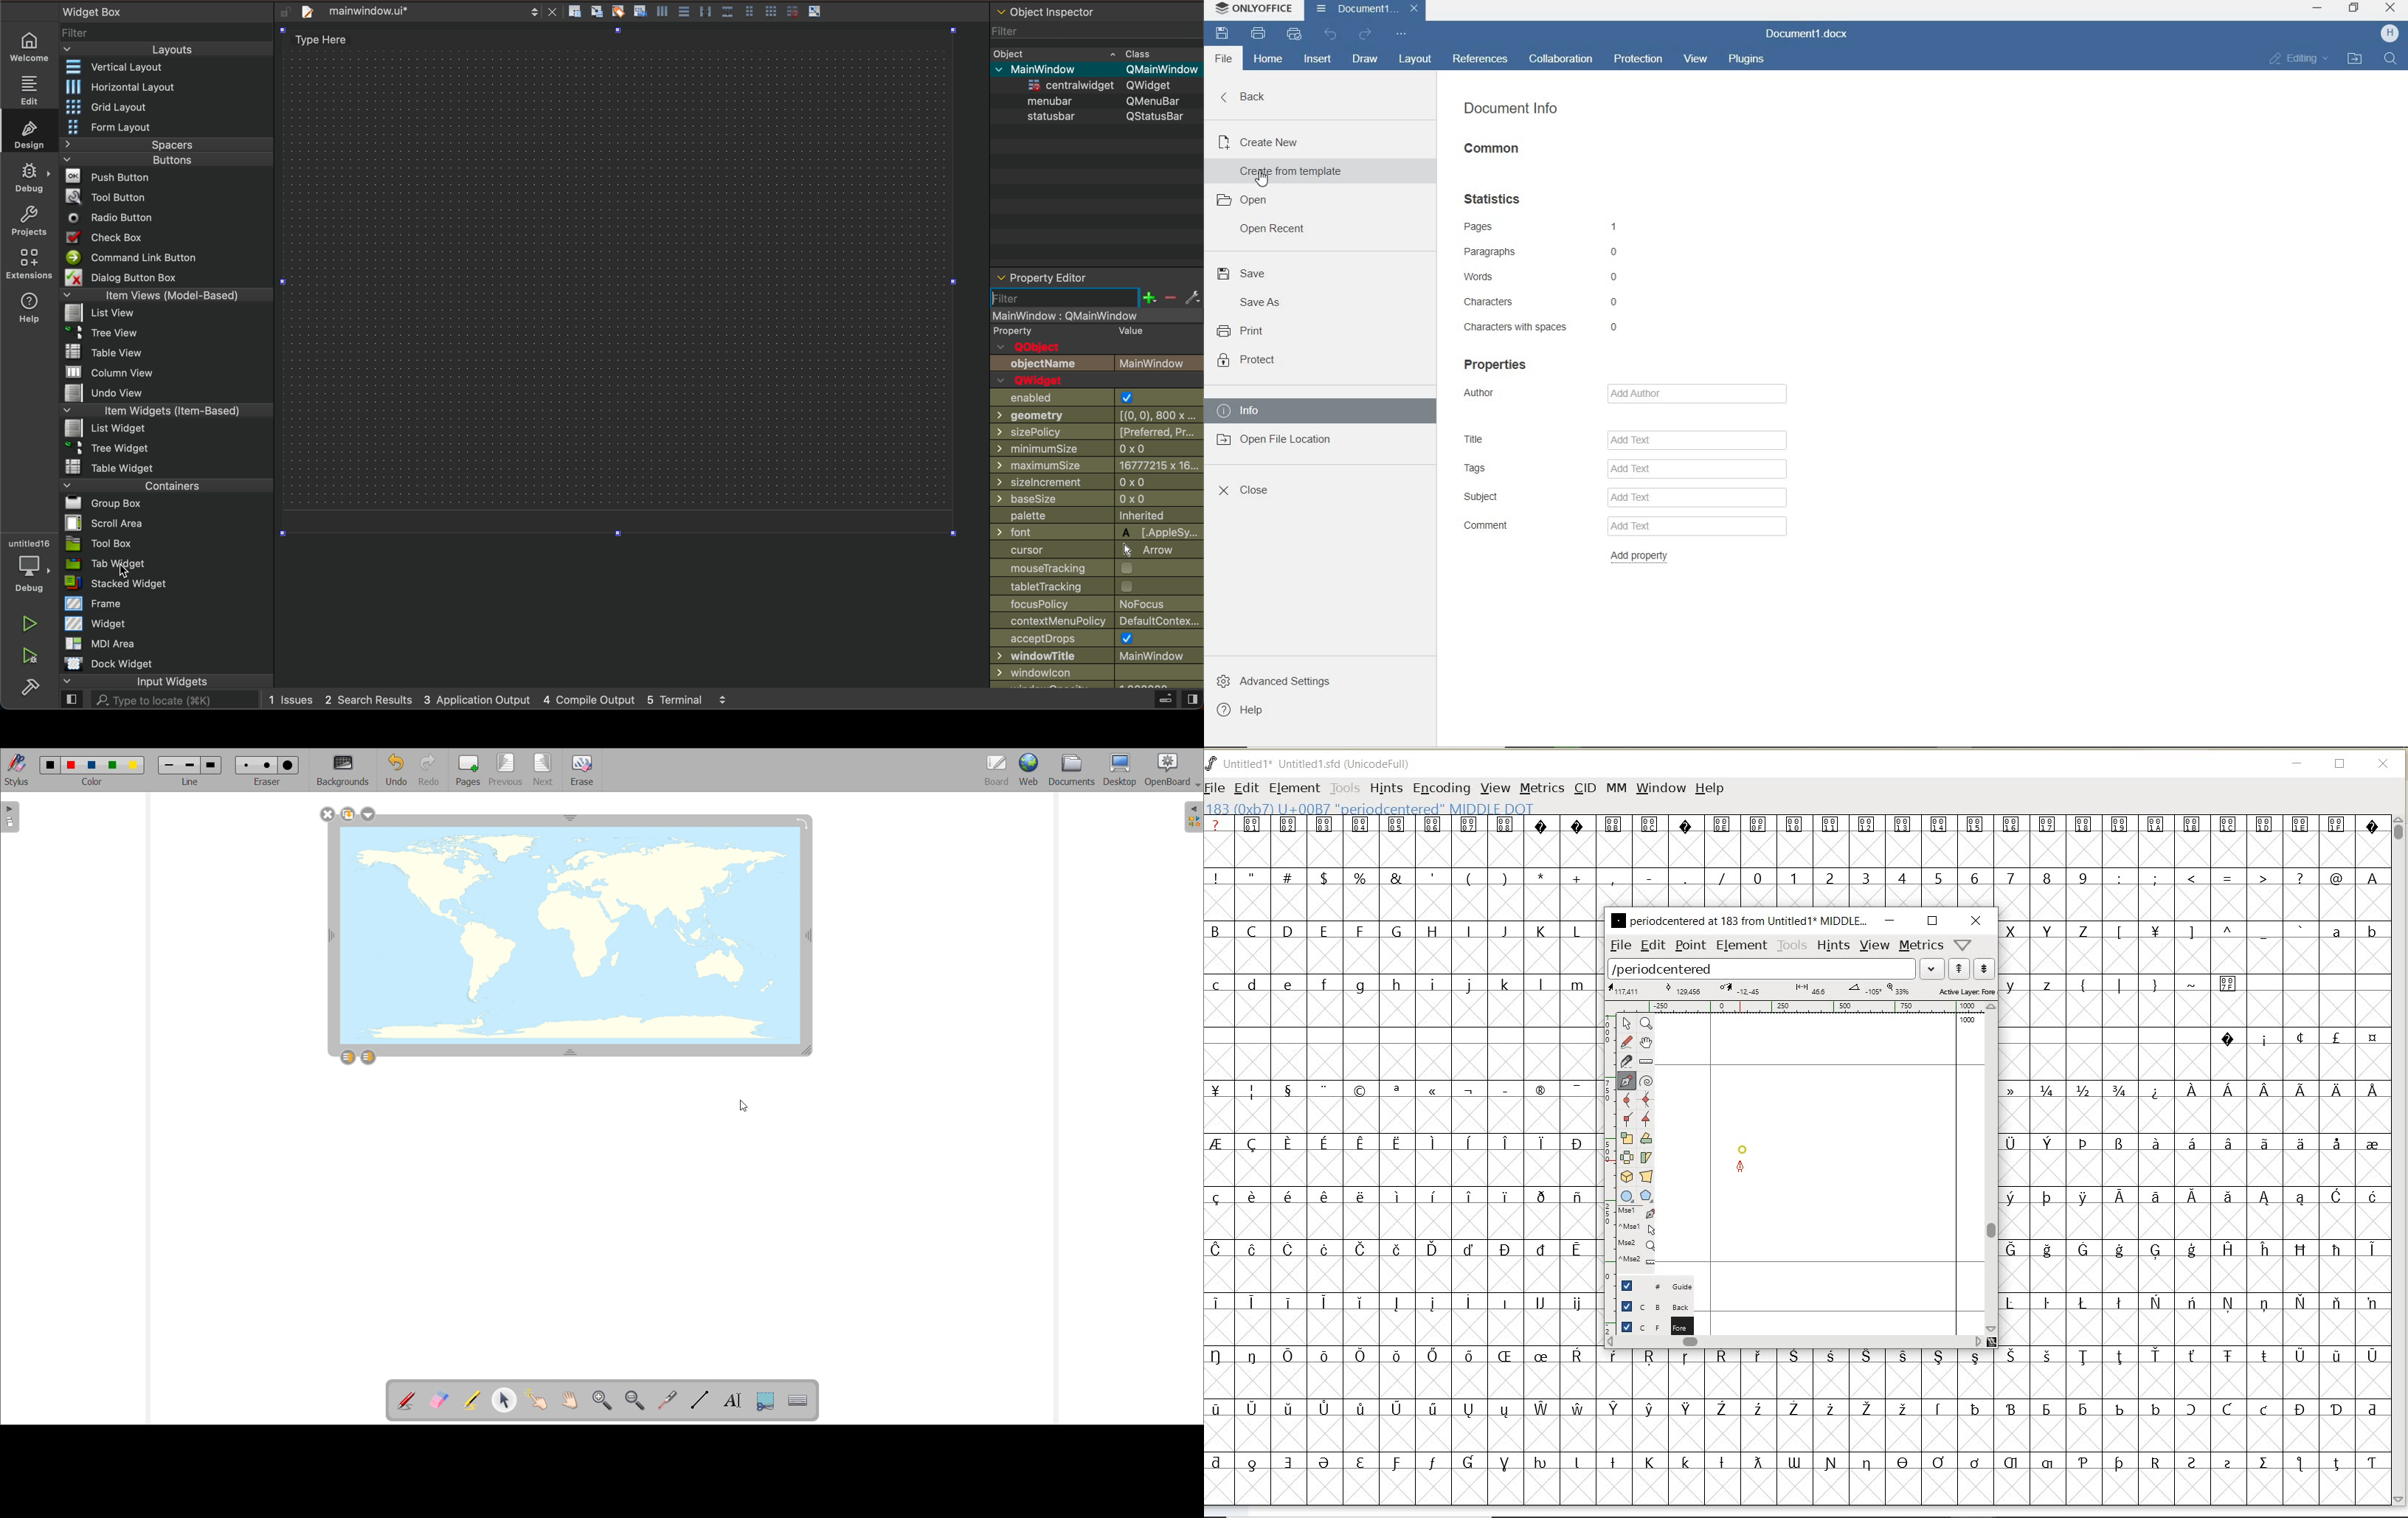 The image size is (2408, 1540). Describe the element at coordinates (407, 1400) in the screenshot. I see `add annotations` at that location.